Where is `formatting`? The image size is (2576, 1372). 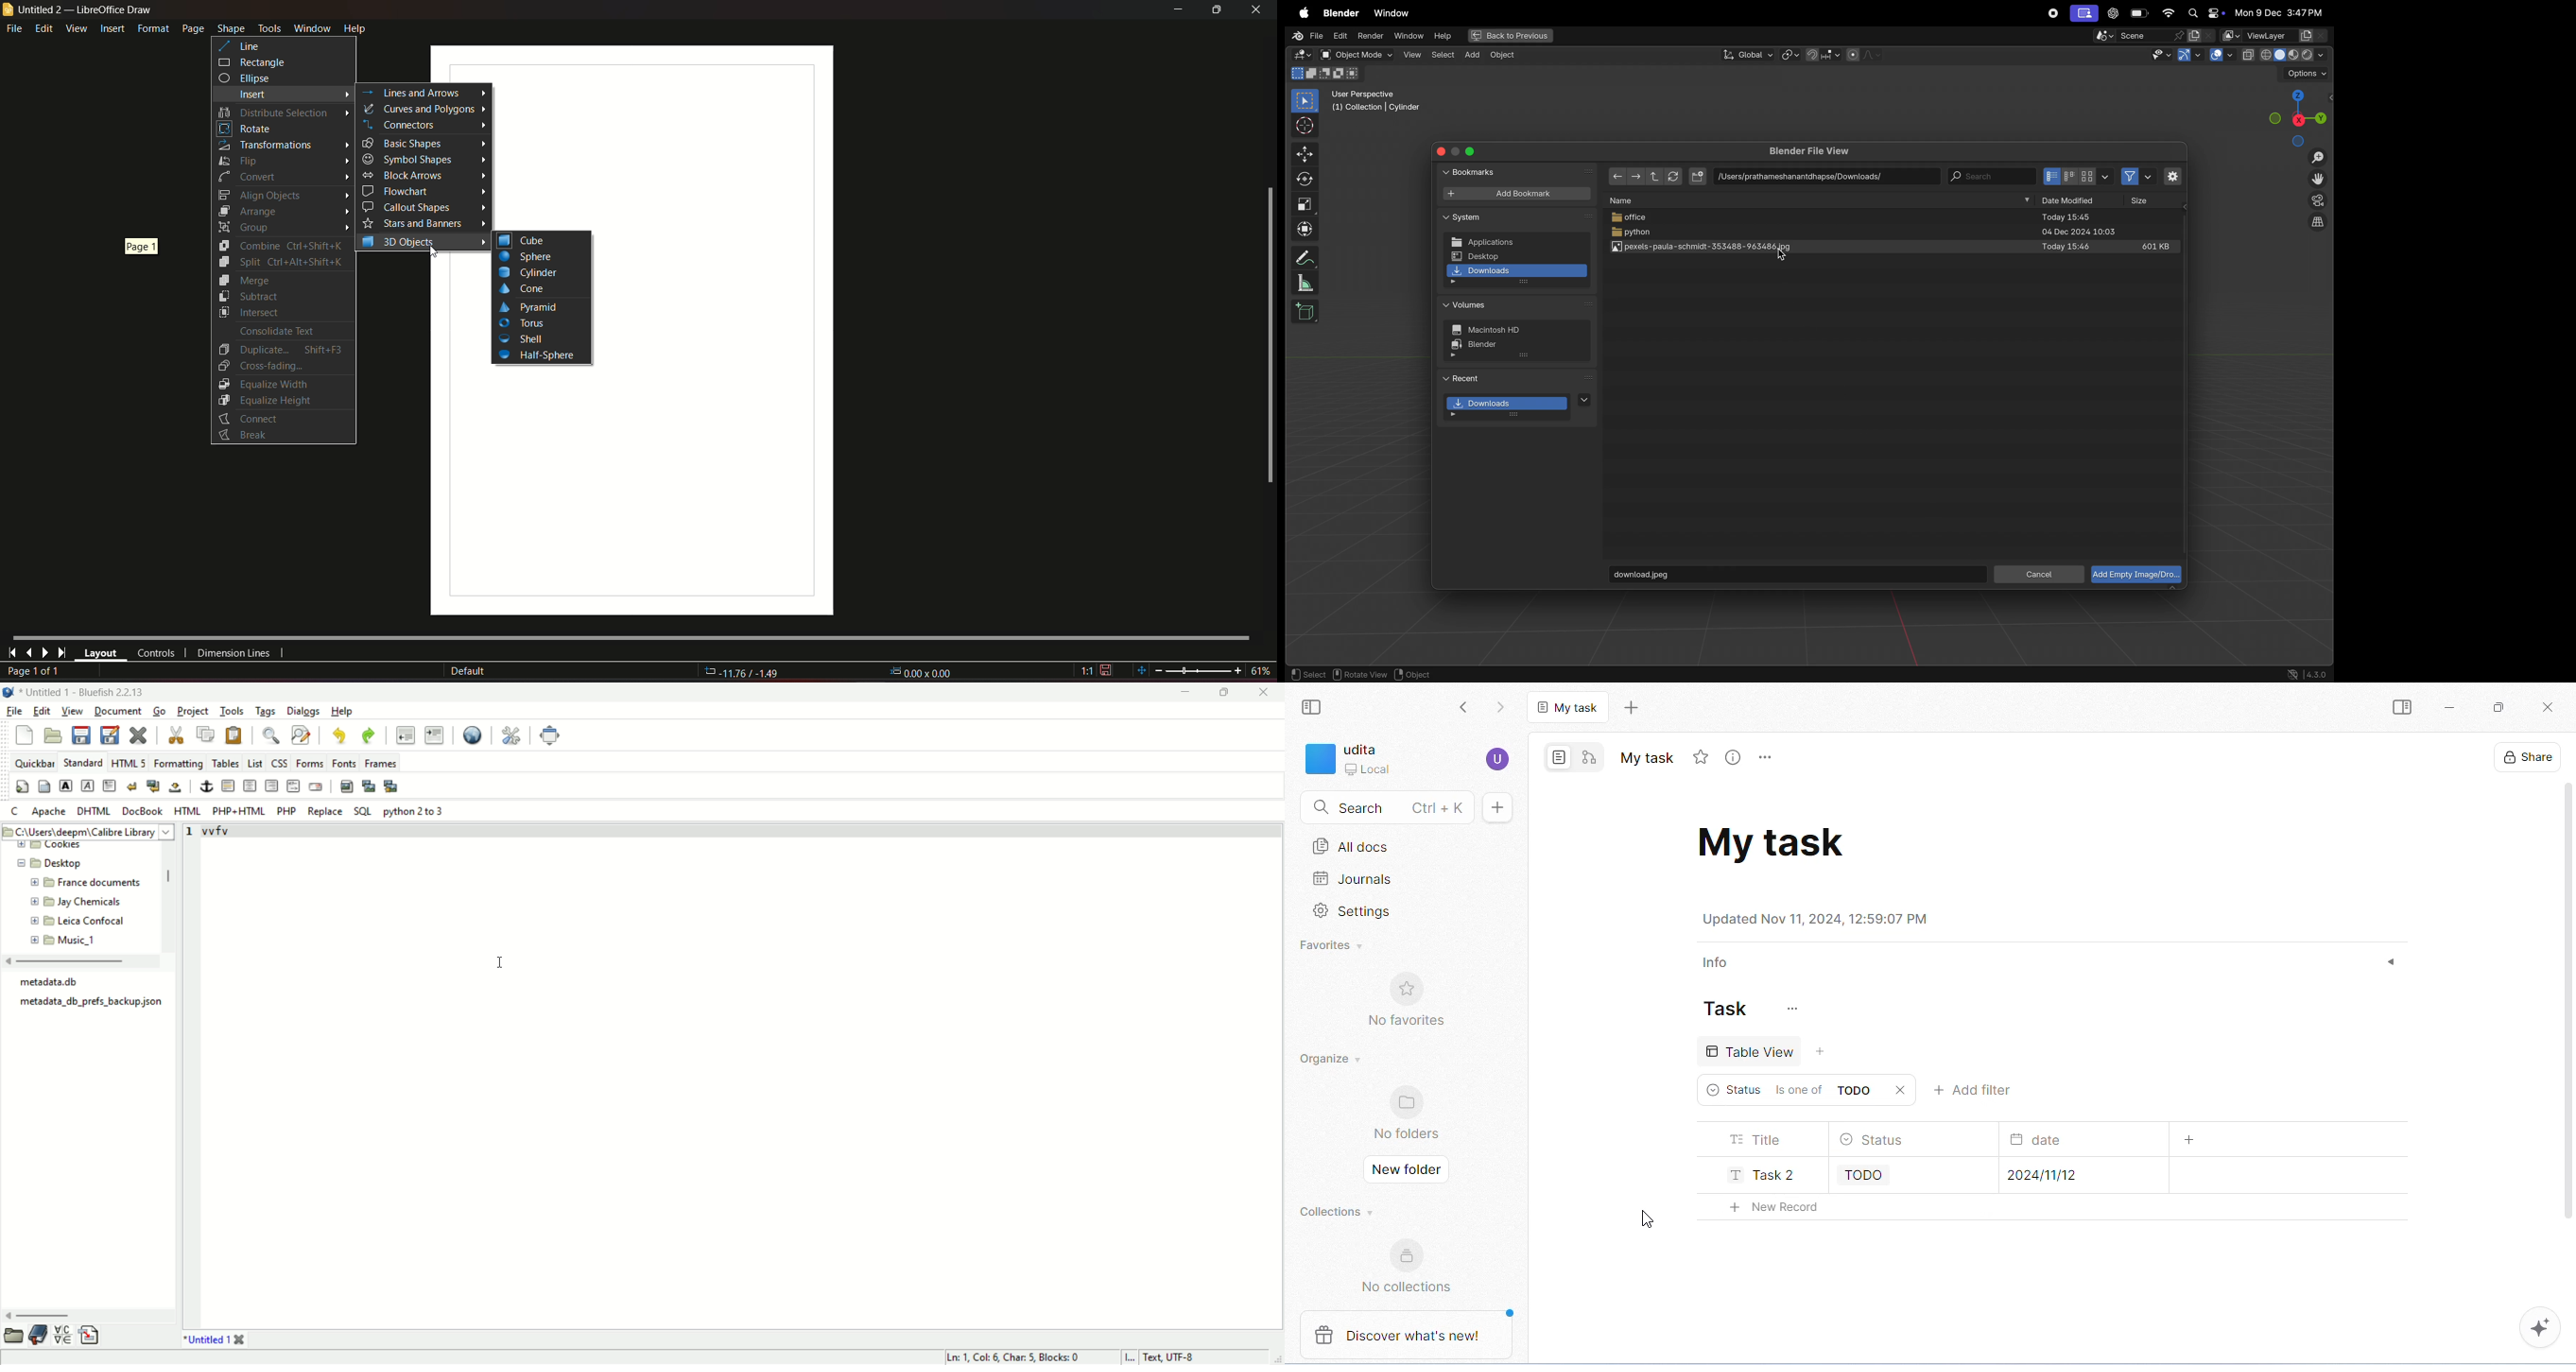 formatting is located at coordinates (179, 761).